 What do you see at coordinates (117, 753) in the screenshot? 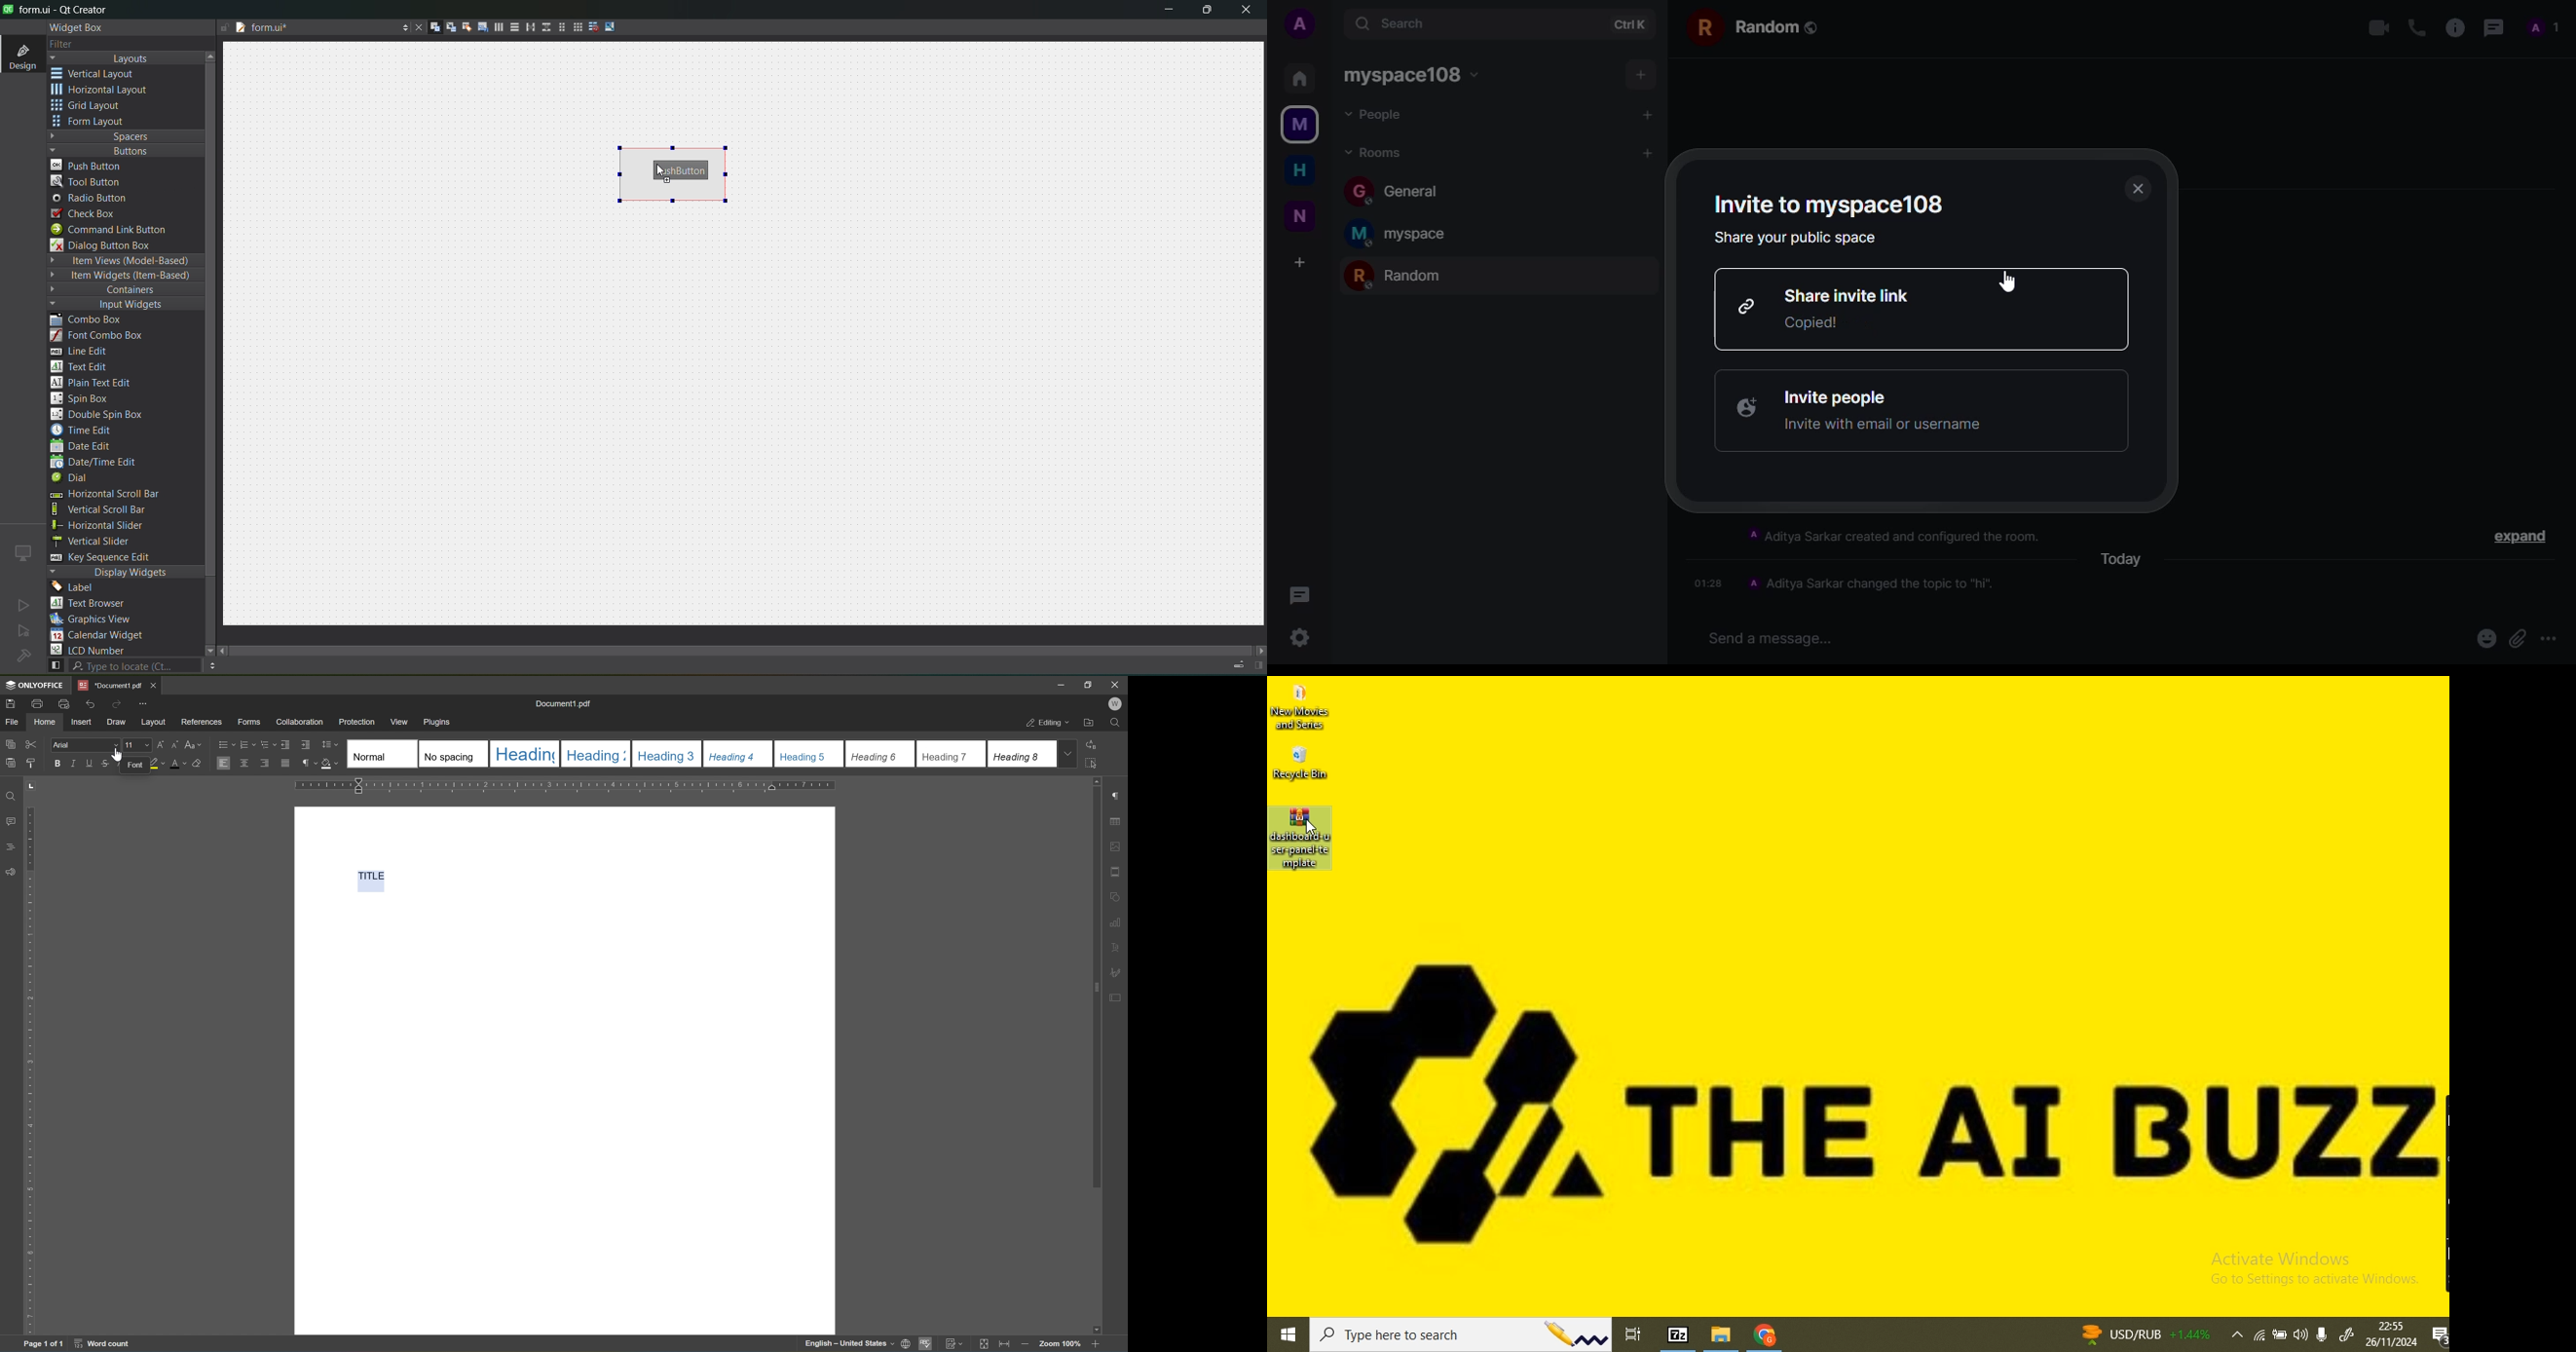
I see `cursor` at bounding box center [117, 753].